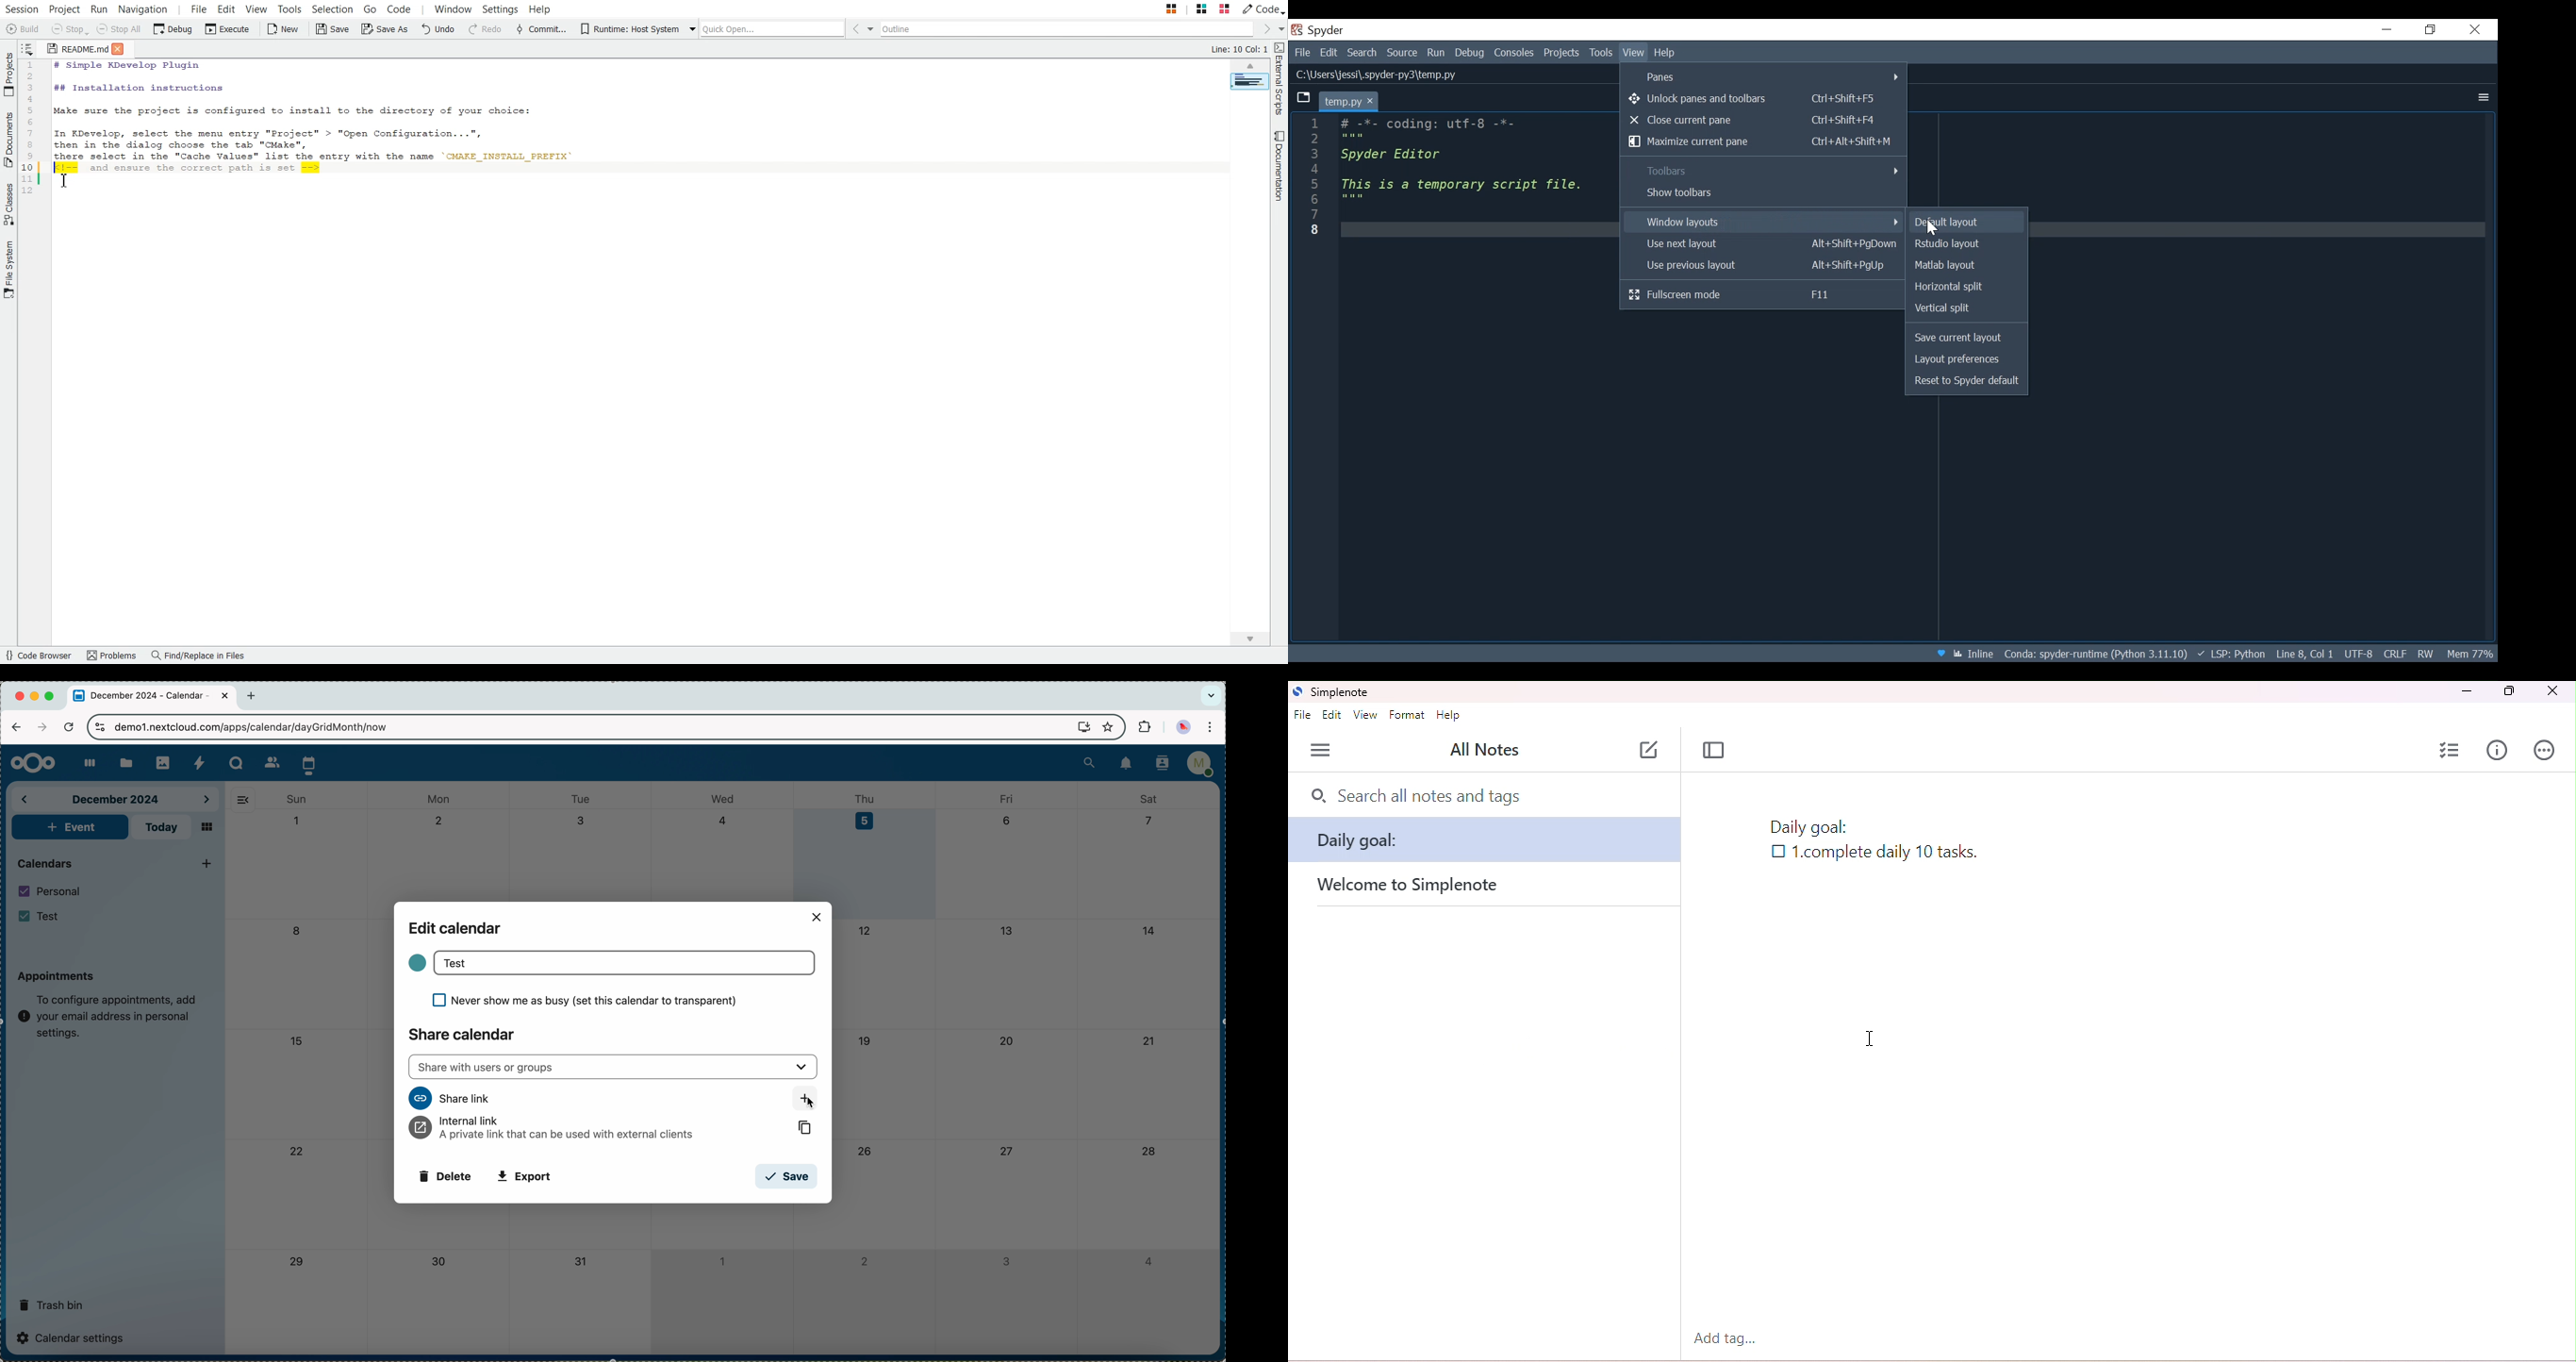  Describe the element at coordinates (456, 928) in the screenshot. I see `edit calendar` at that location.